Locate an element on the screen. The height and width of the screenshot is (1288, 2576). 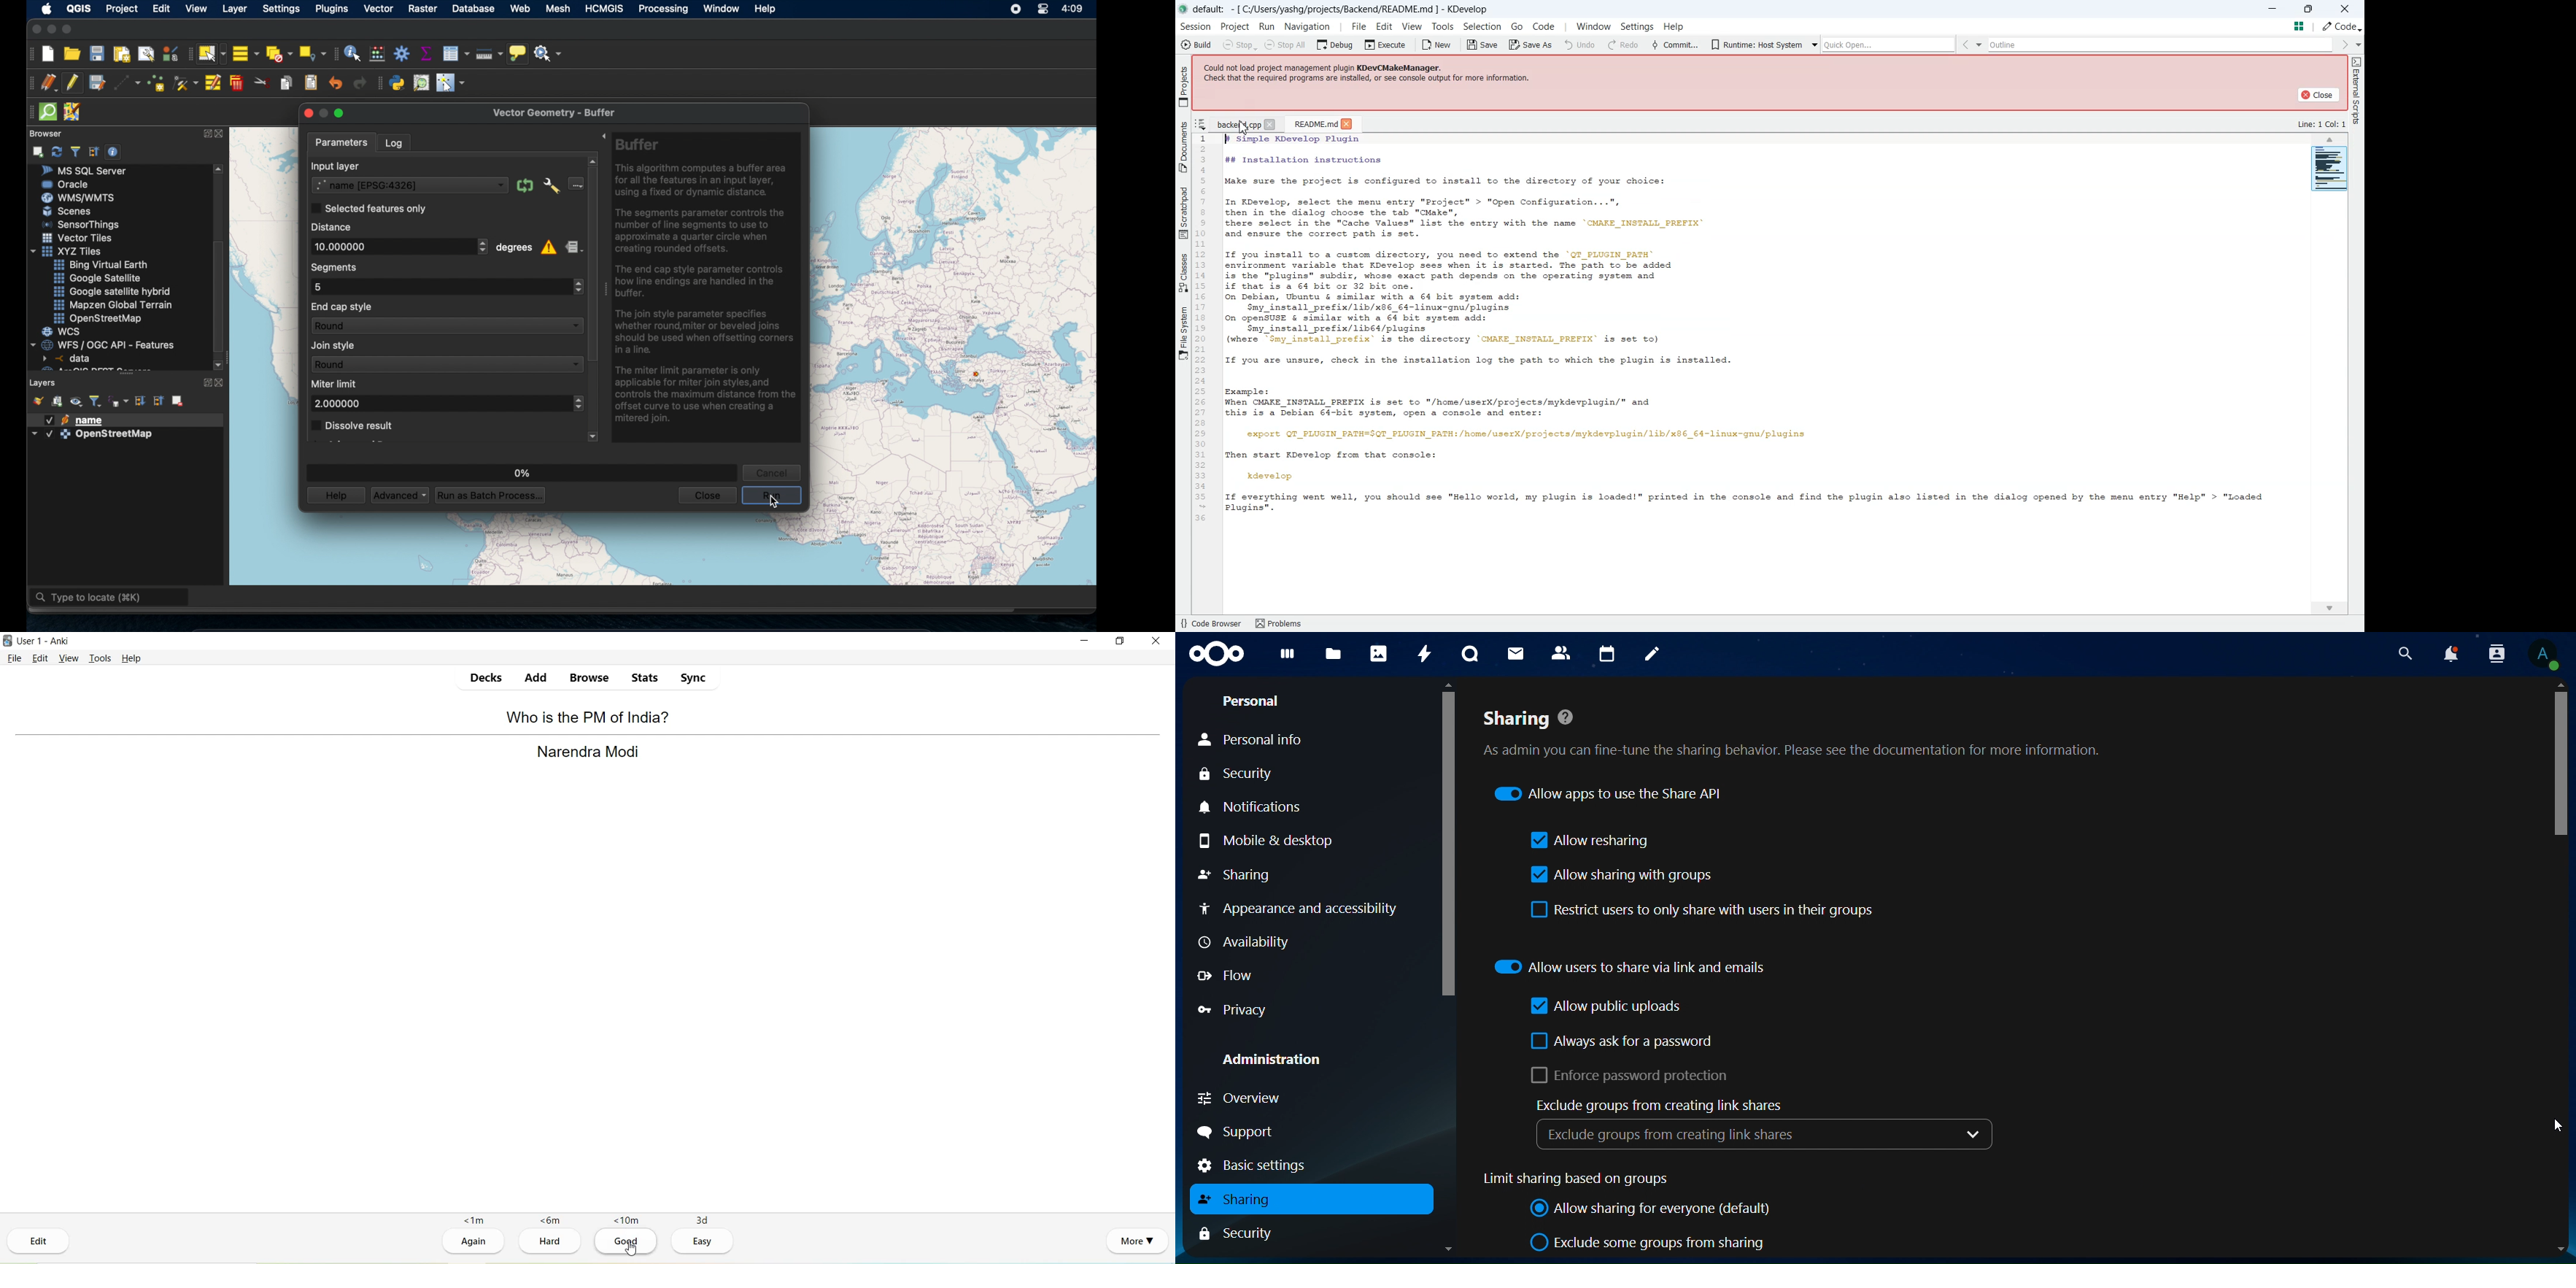
exclude groups from creating link shares is located at coordinates (1654, 1105).